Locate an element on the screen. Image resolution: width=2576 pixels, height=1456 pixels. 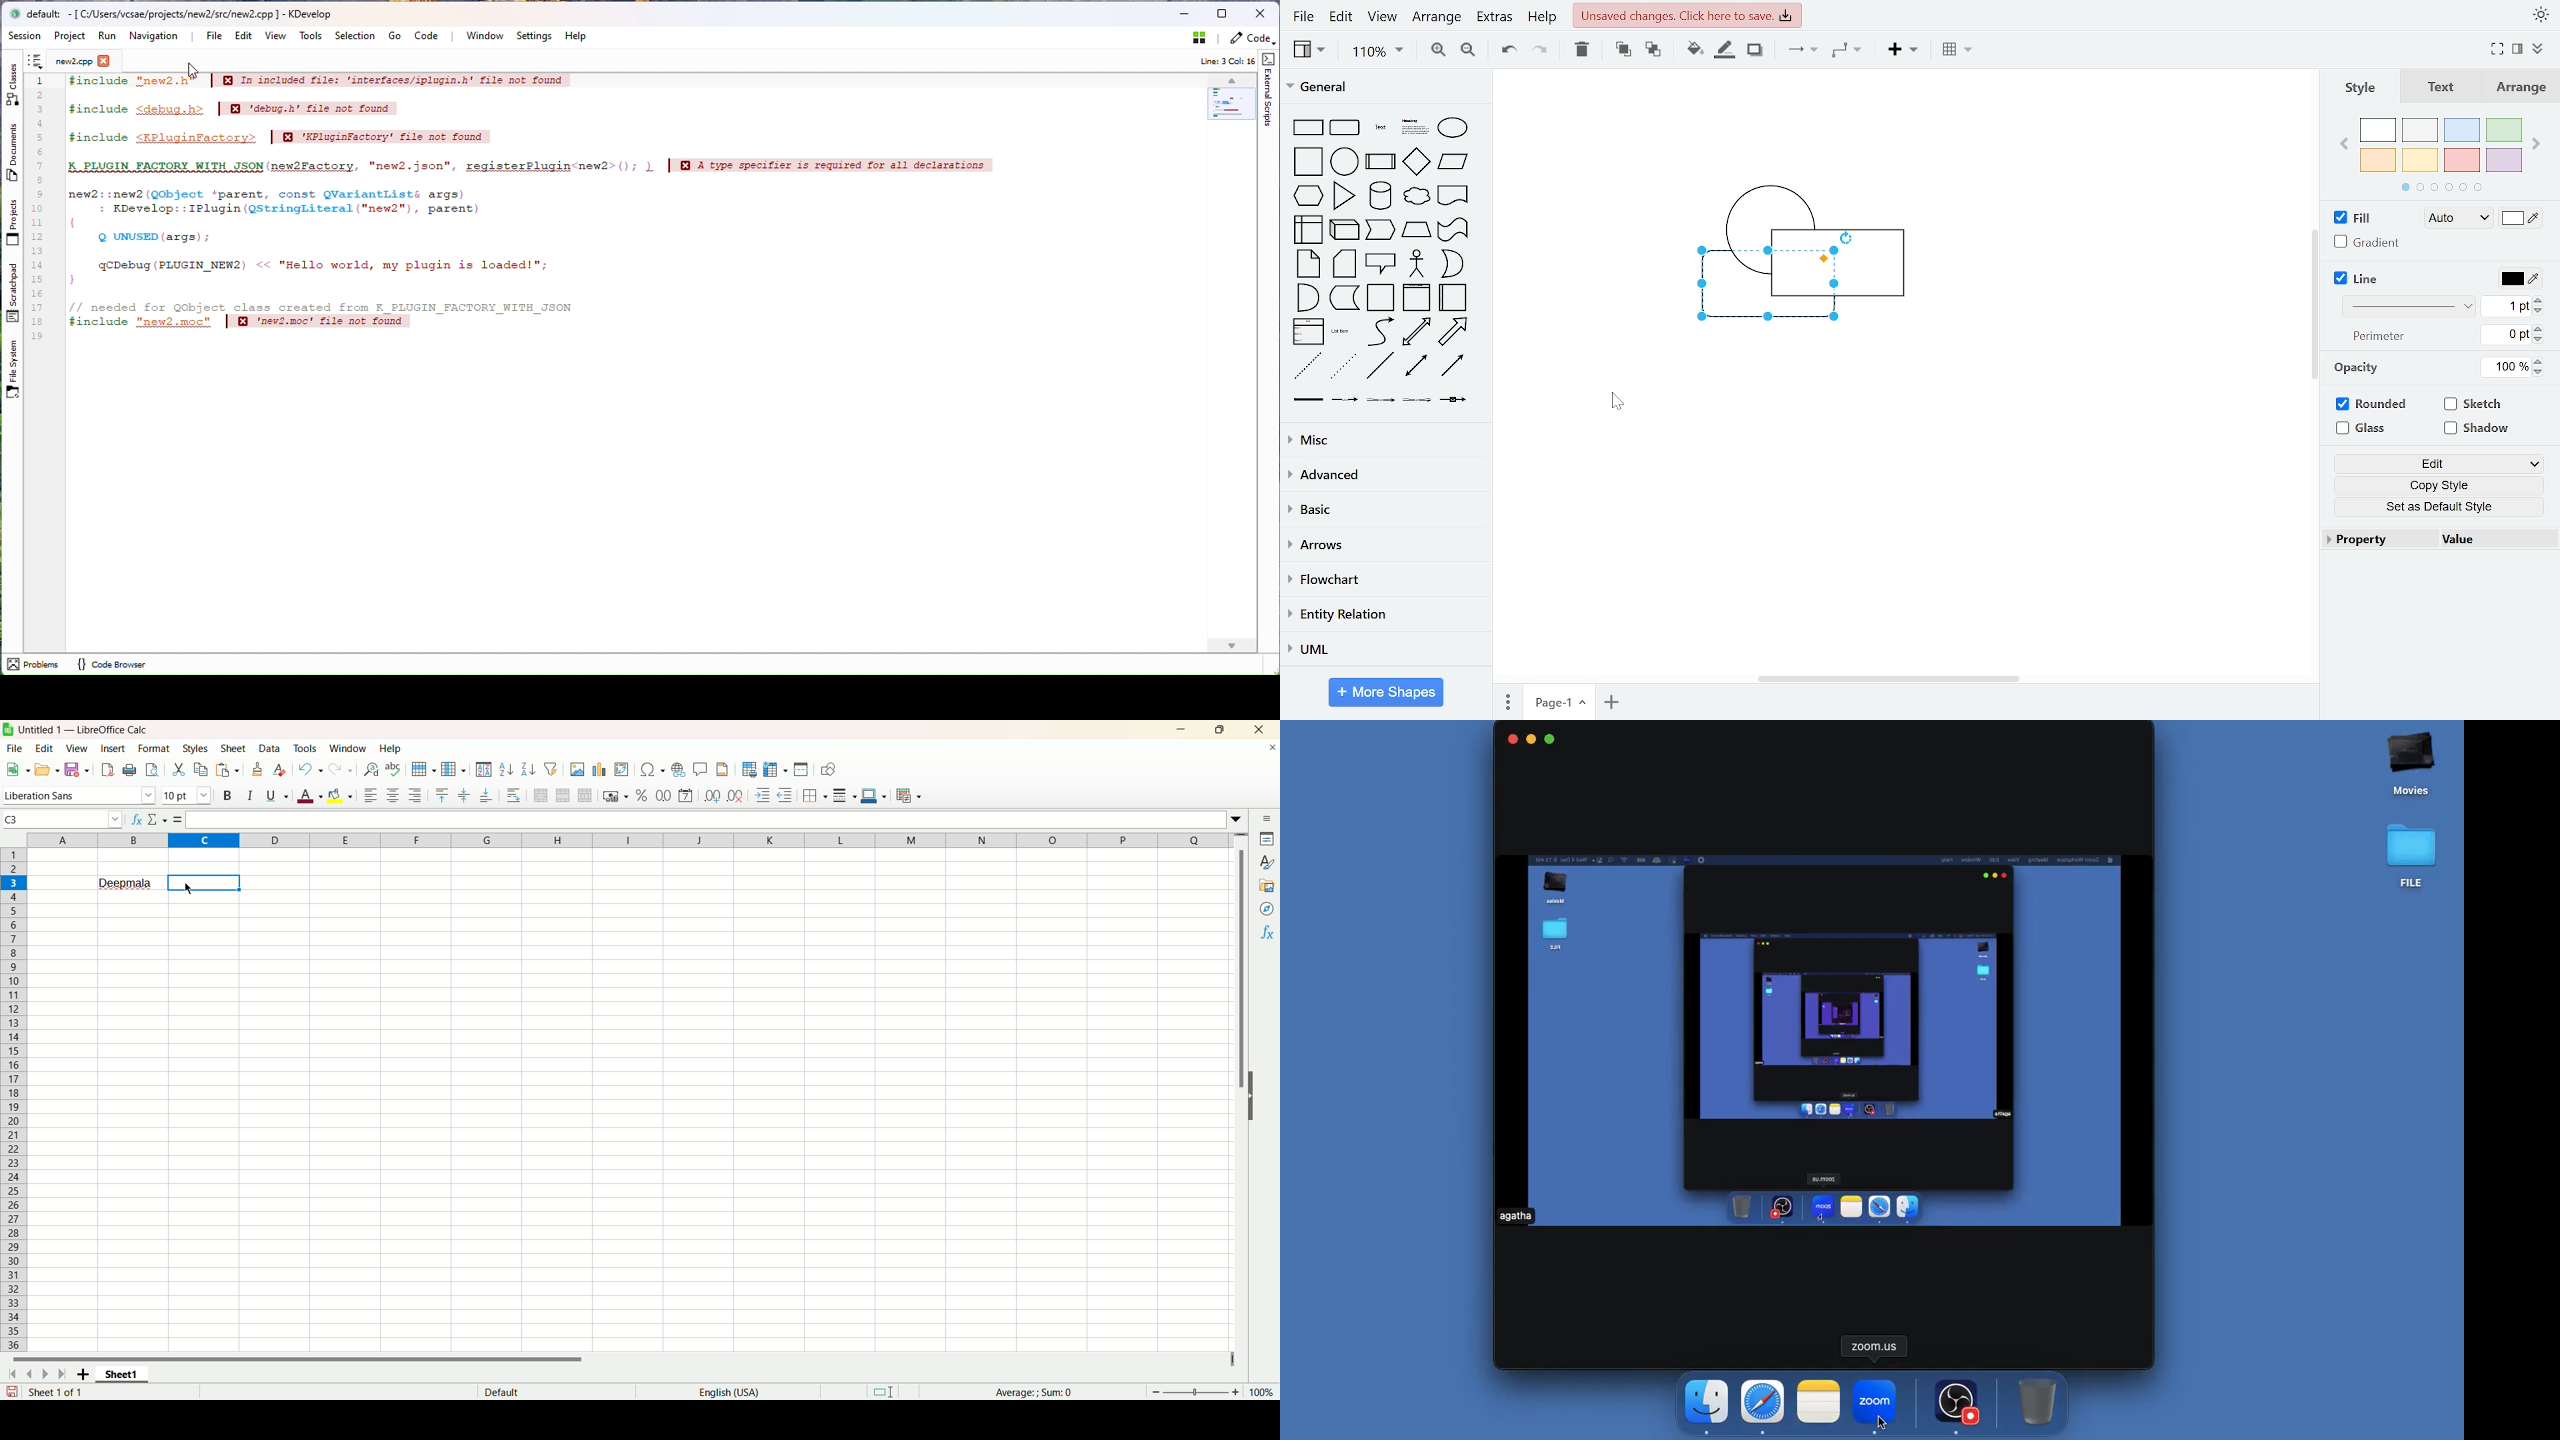
Click is located at coordinates (1876, 1407).